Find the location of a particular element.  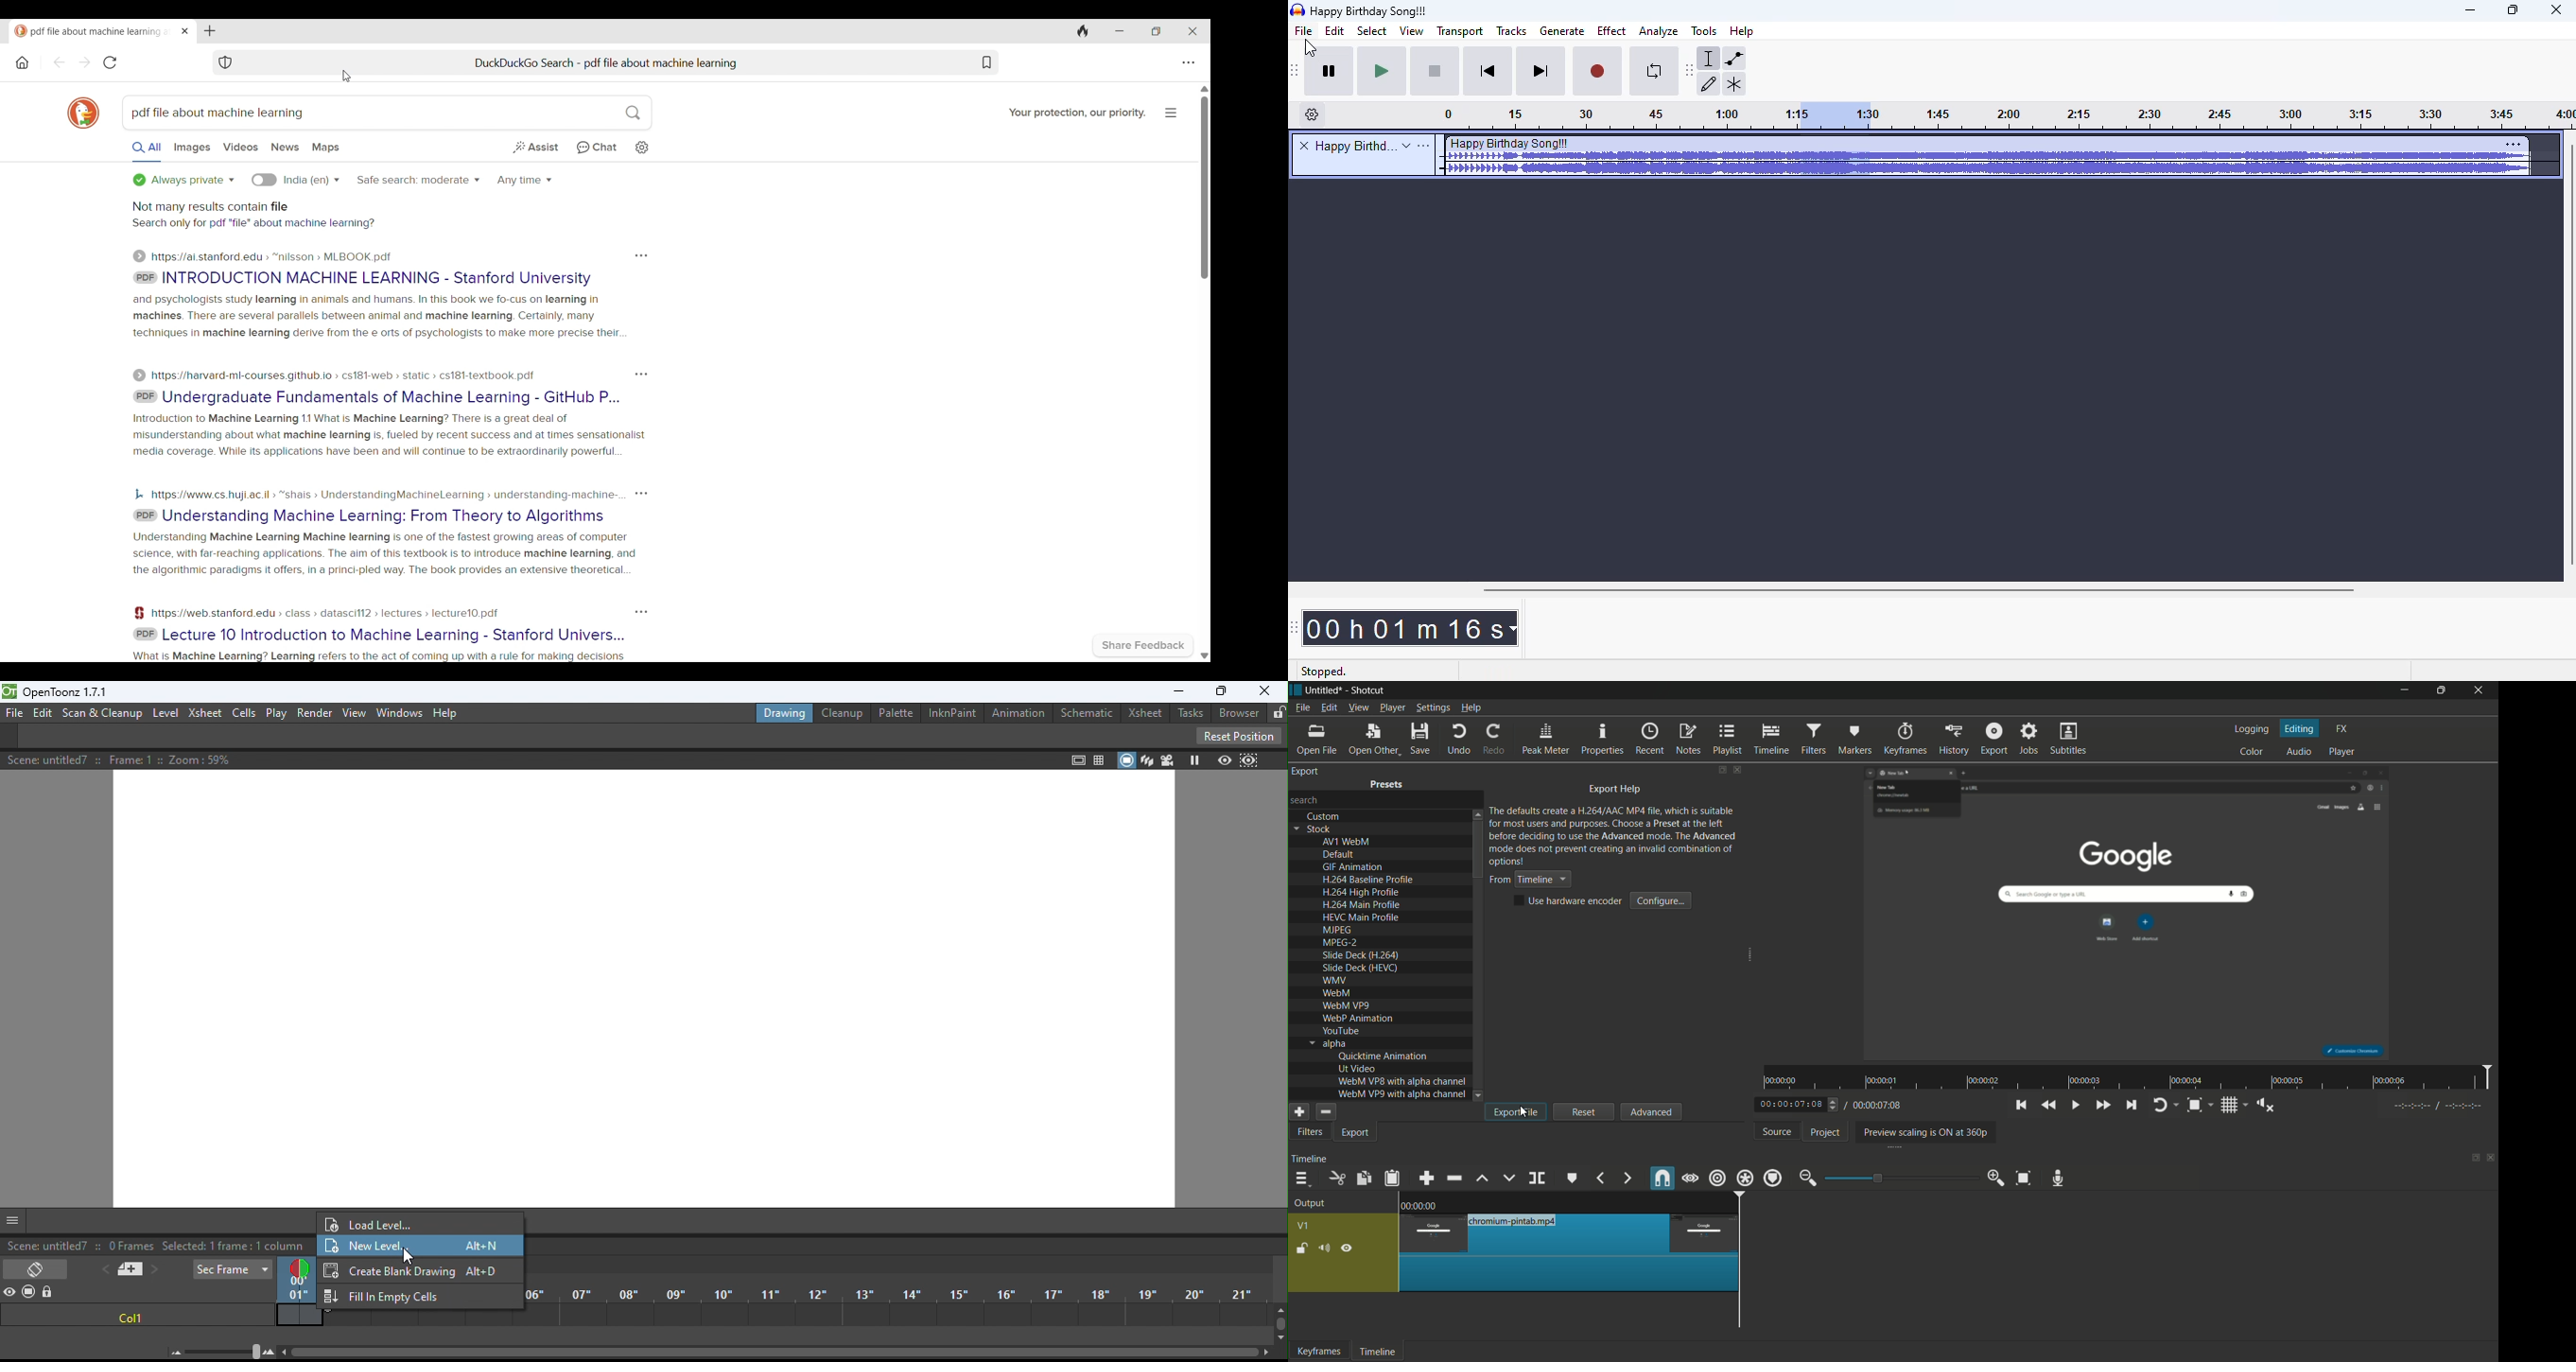

file is located at coordinates (1304, 31).